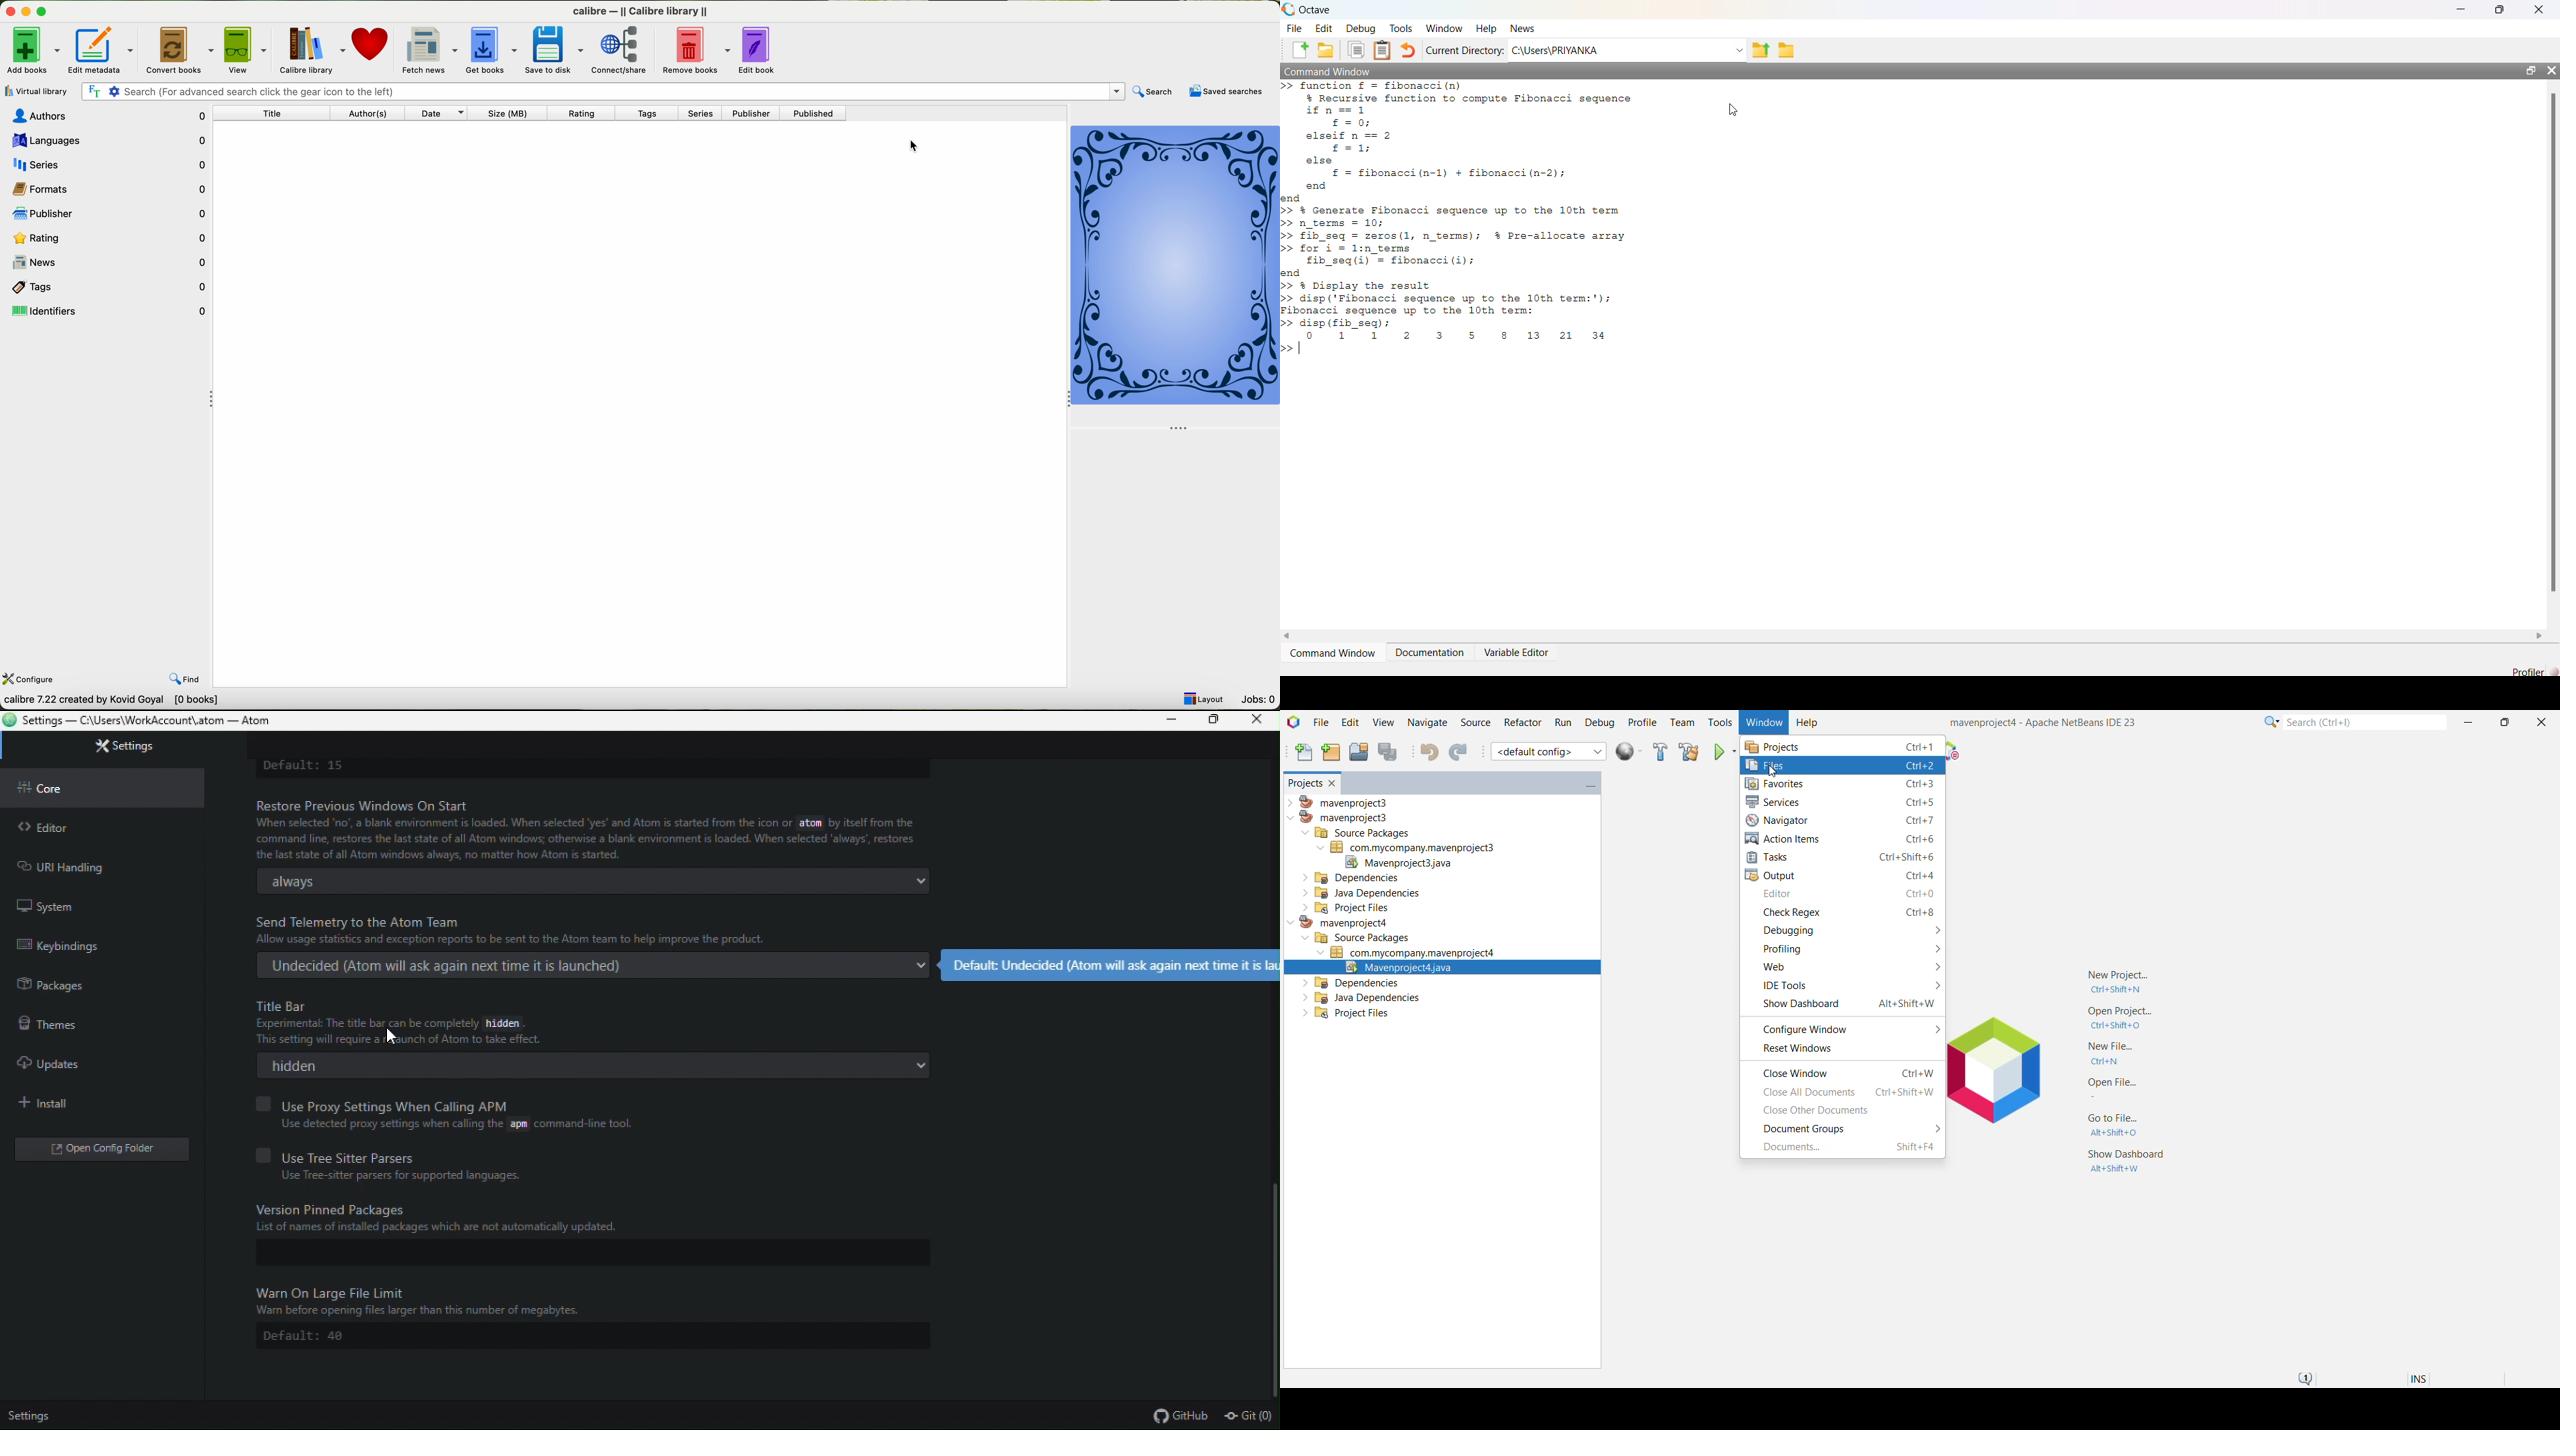 This screenshot has height=1456, width=2576. What do you see at coordinates (211, 397) in the screenshot?
I see `hide` at bounding box center [211, 397].